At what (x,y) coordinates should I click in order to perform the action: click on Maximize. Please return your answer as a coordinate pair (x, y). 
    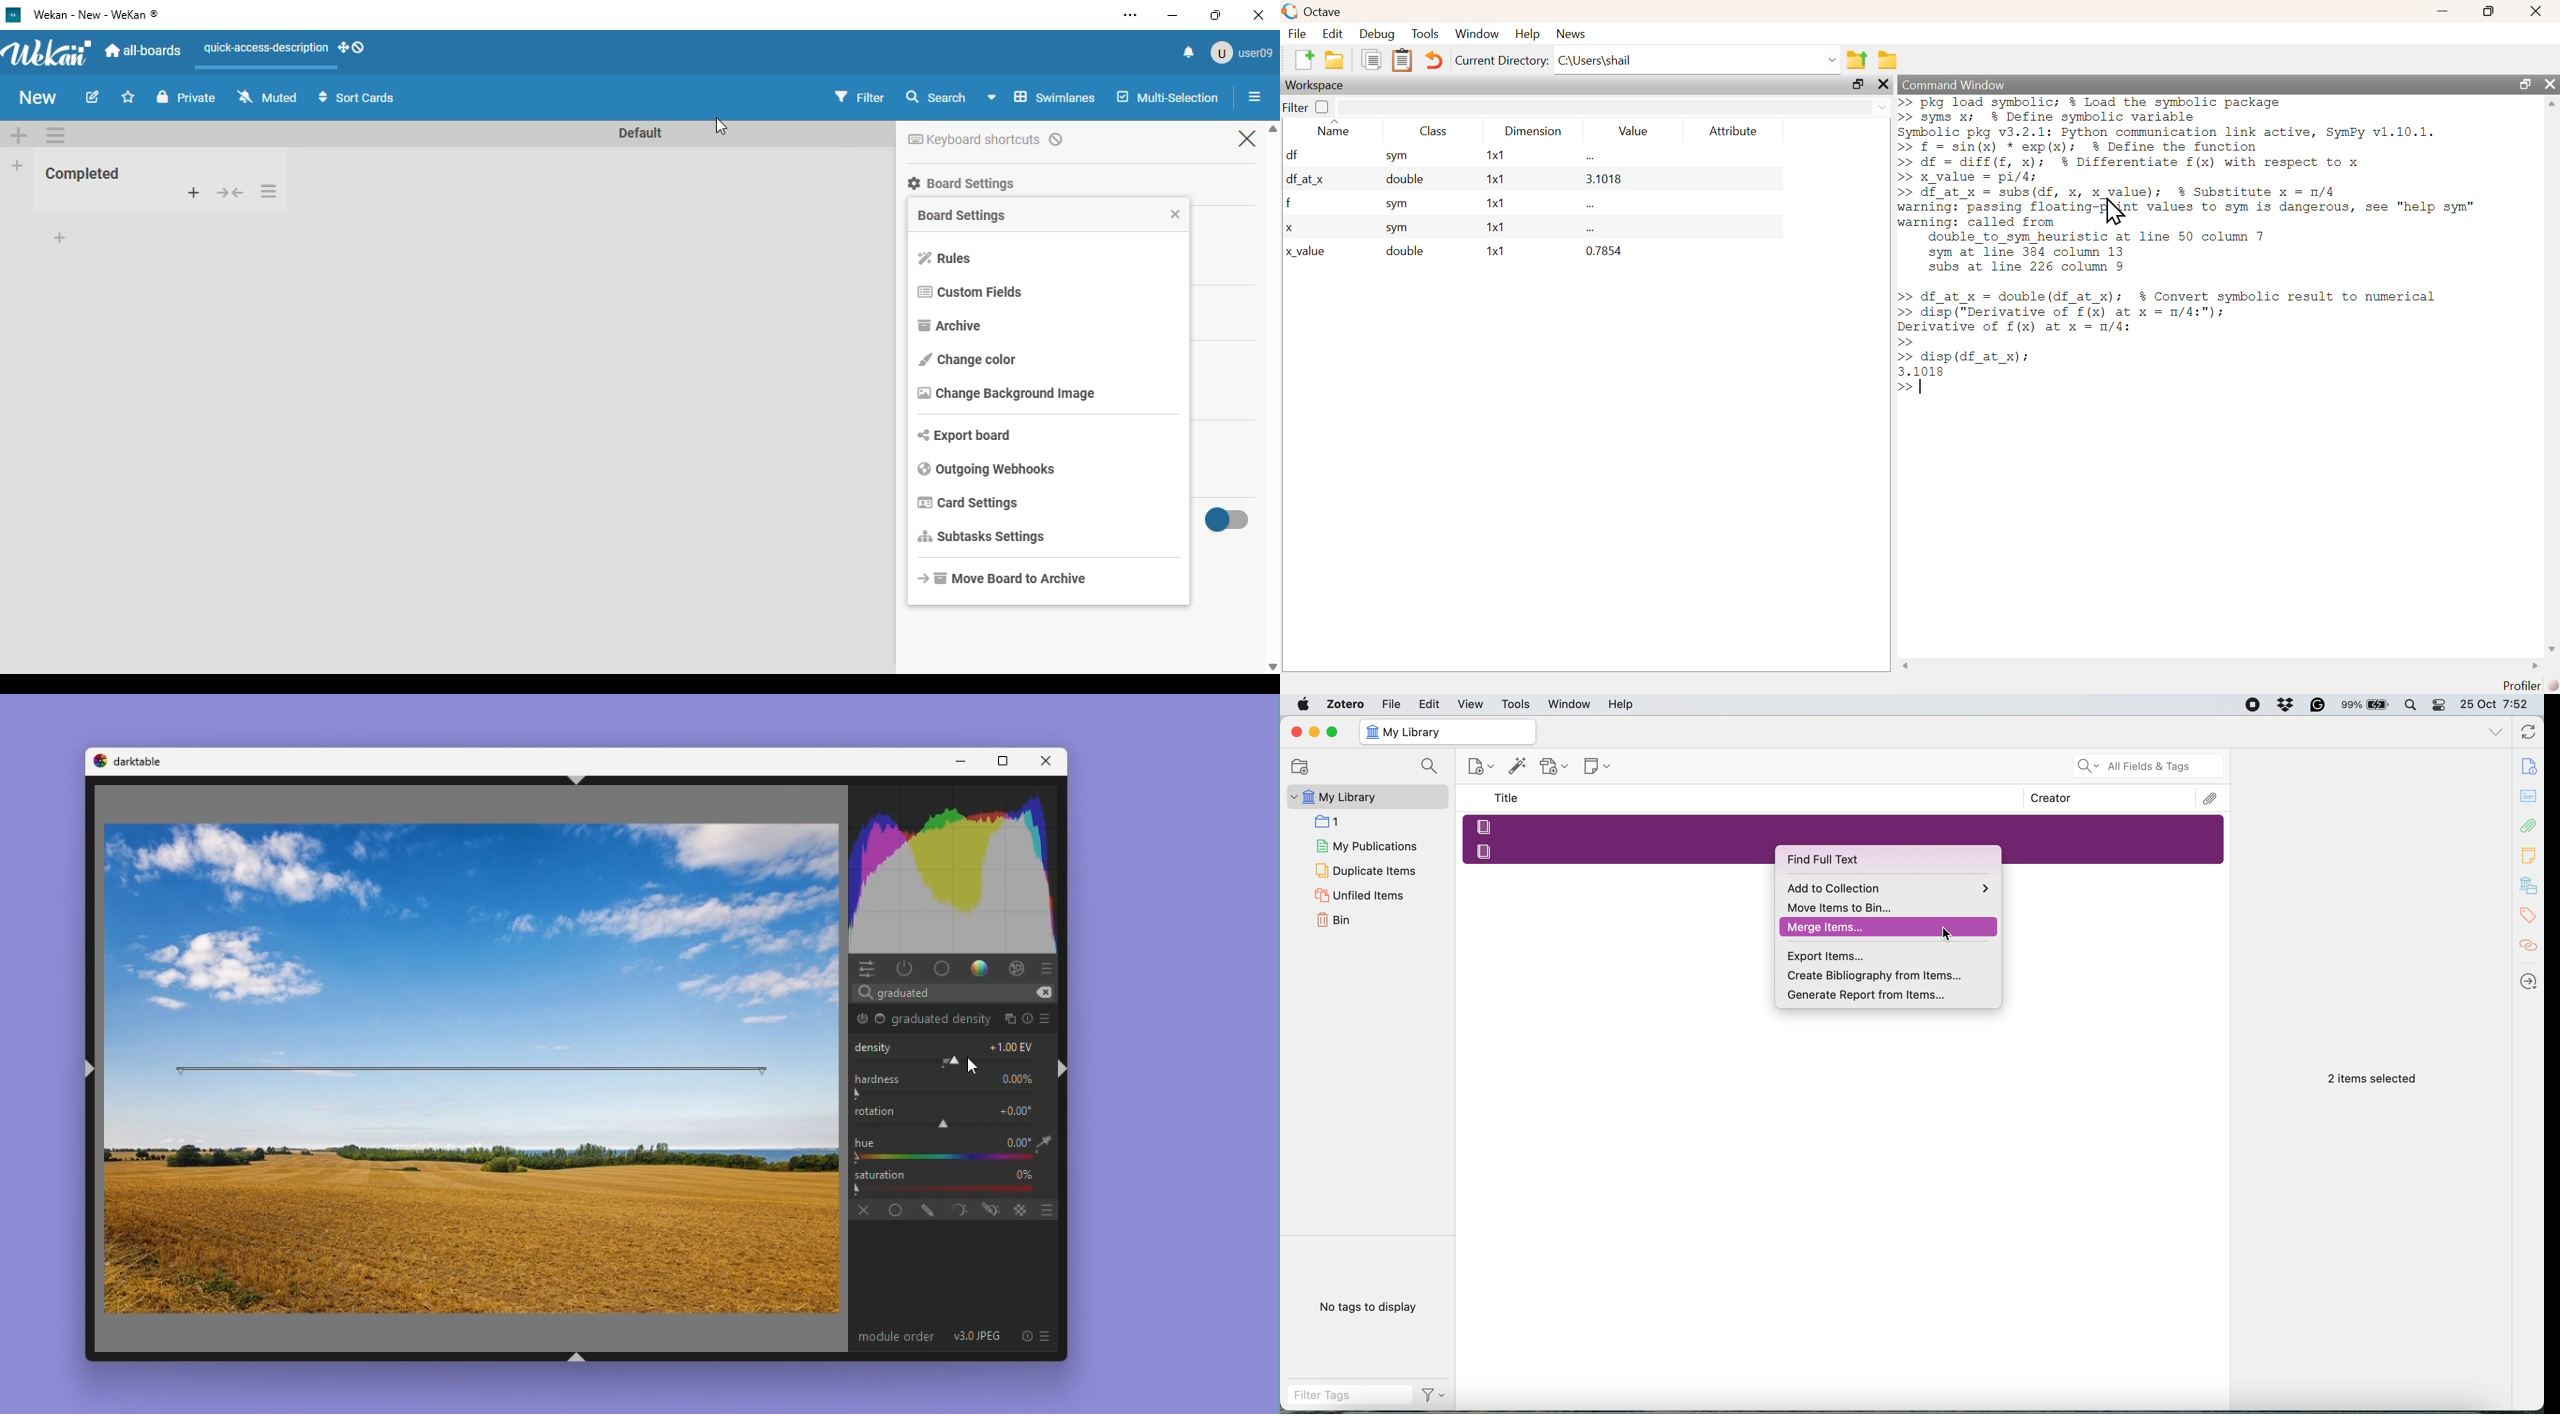
    Looking at the image, I should click on (1332, 733).